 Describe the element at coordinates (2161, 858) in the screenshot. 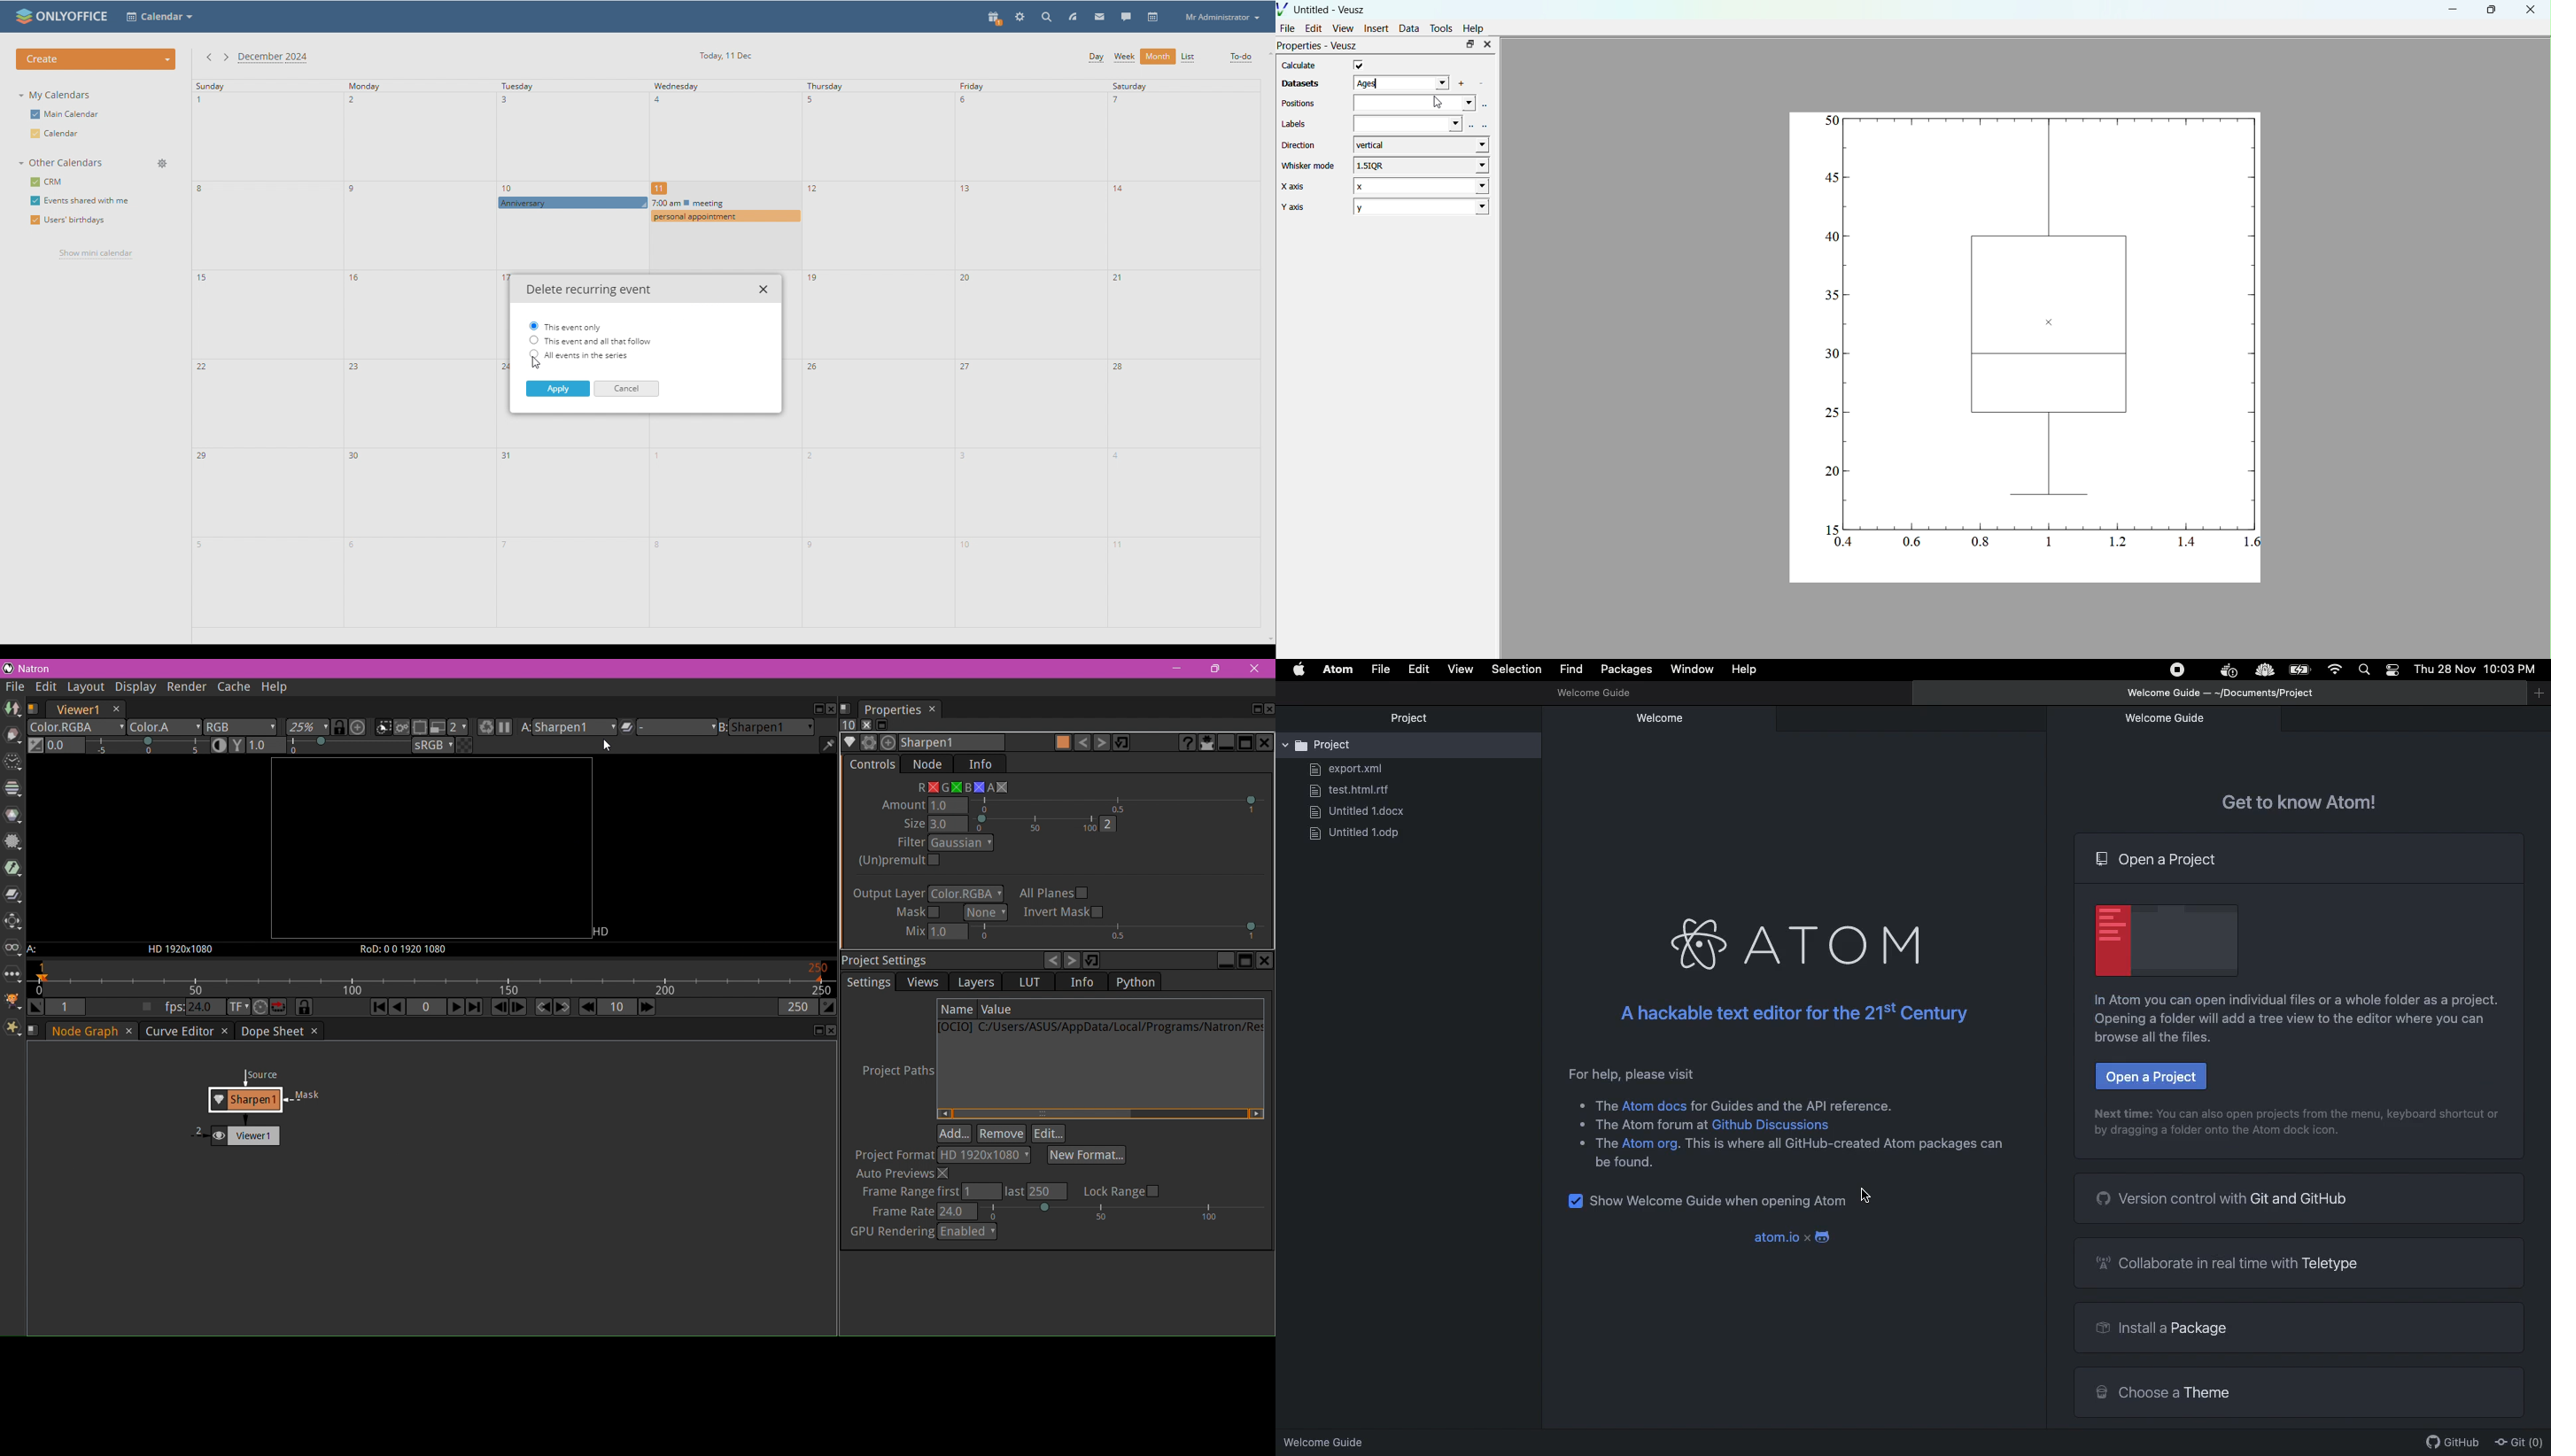

I see `Open a project` at that location.